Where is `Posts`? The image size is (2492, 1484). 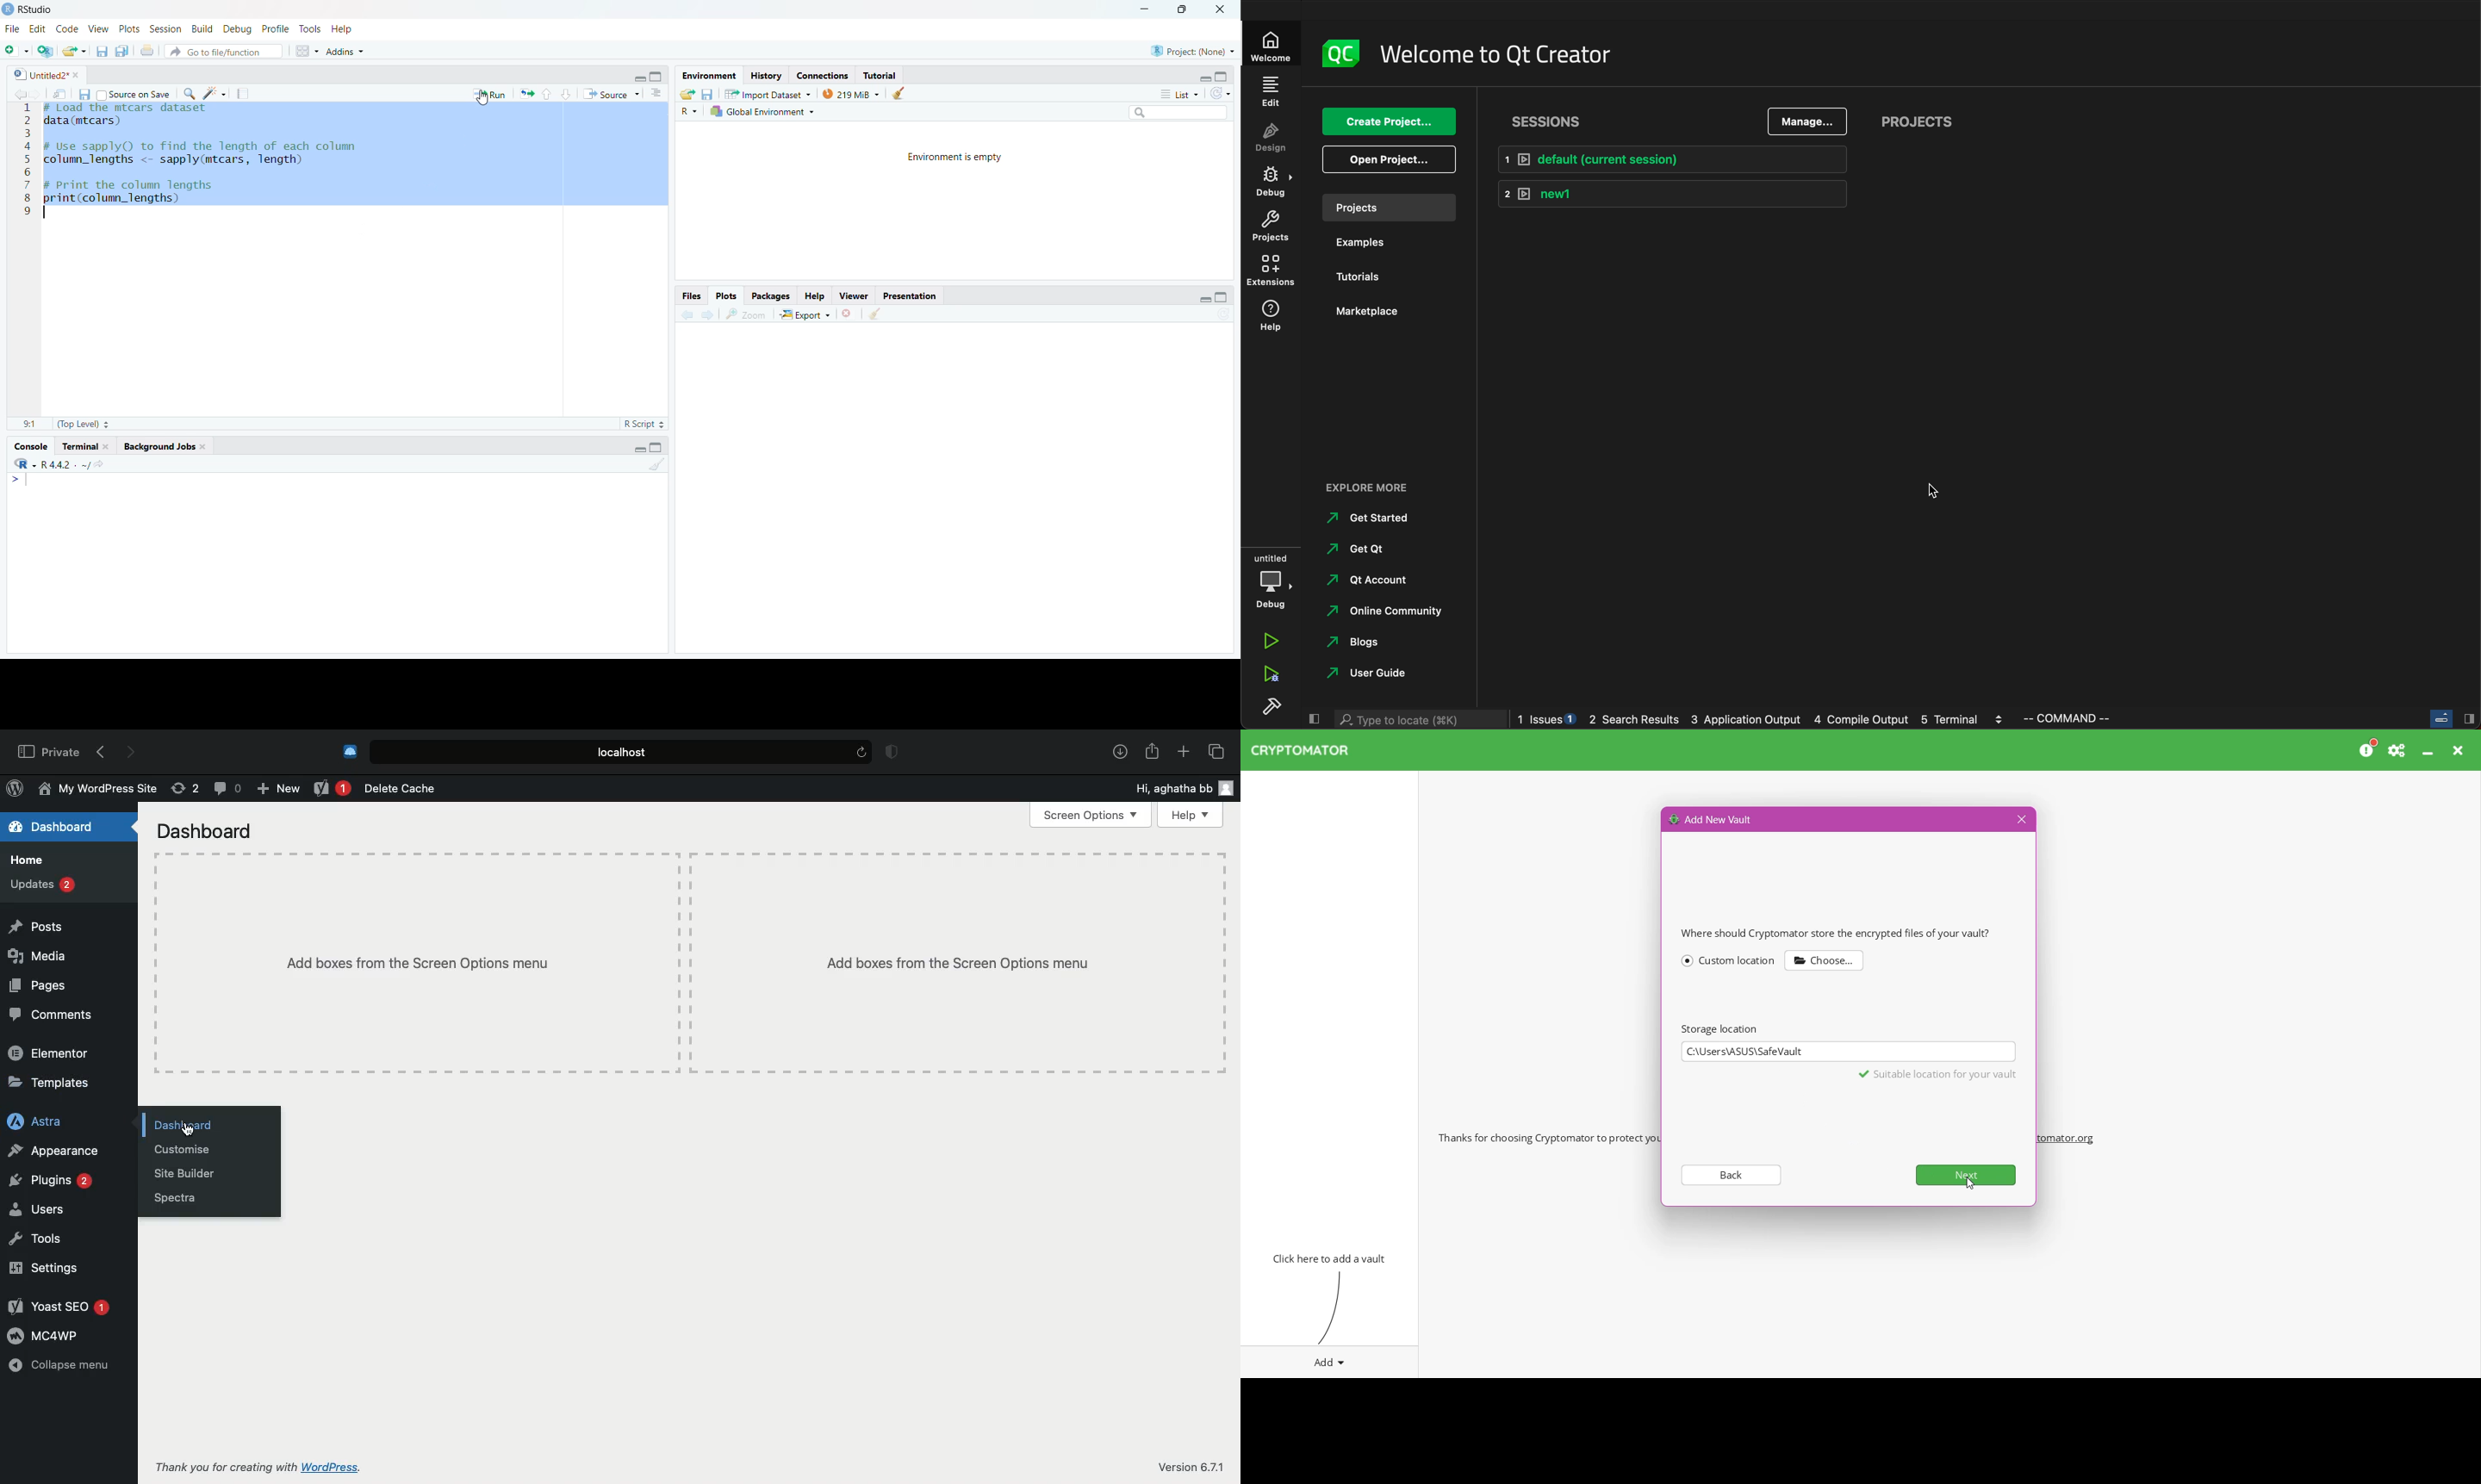 Posts is located at coordinates (35, 927).